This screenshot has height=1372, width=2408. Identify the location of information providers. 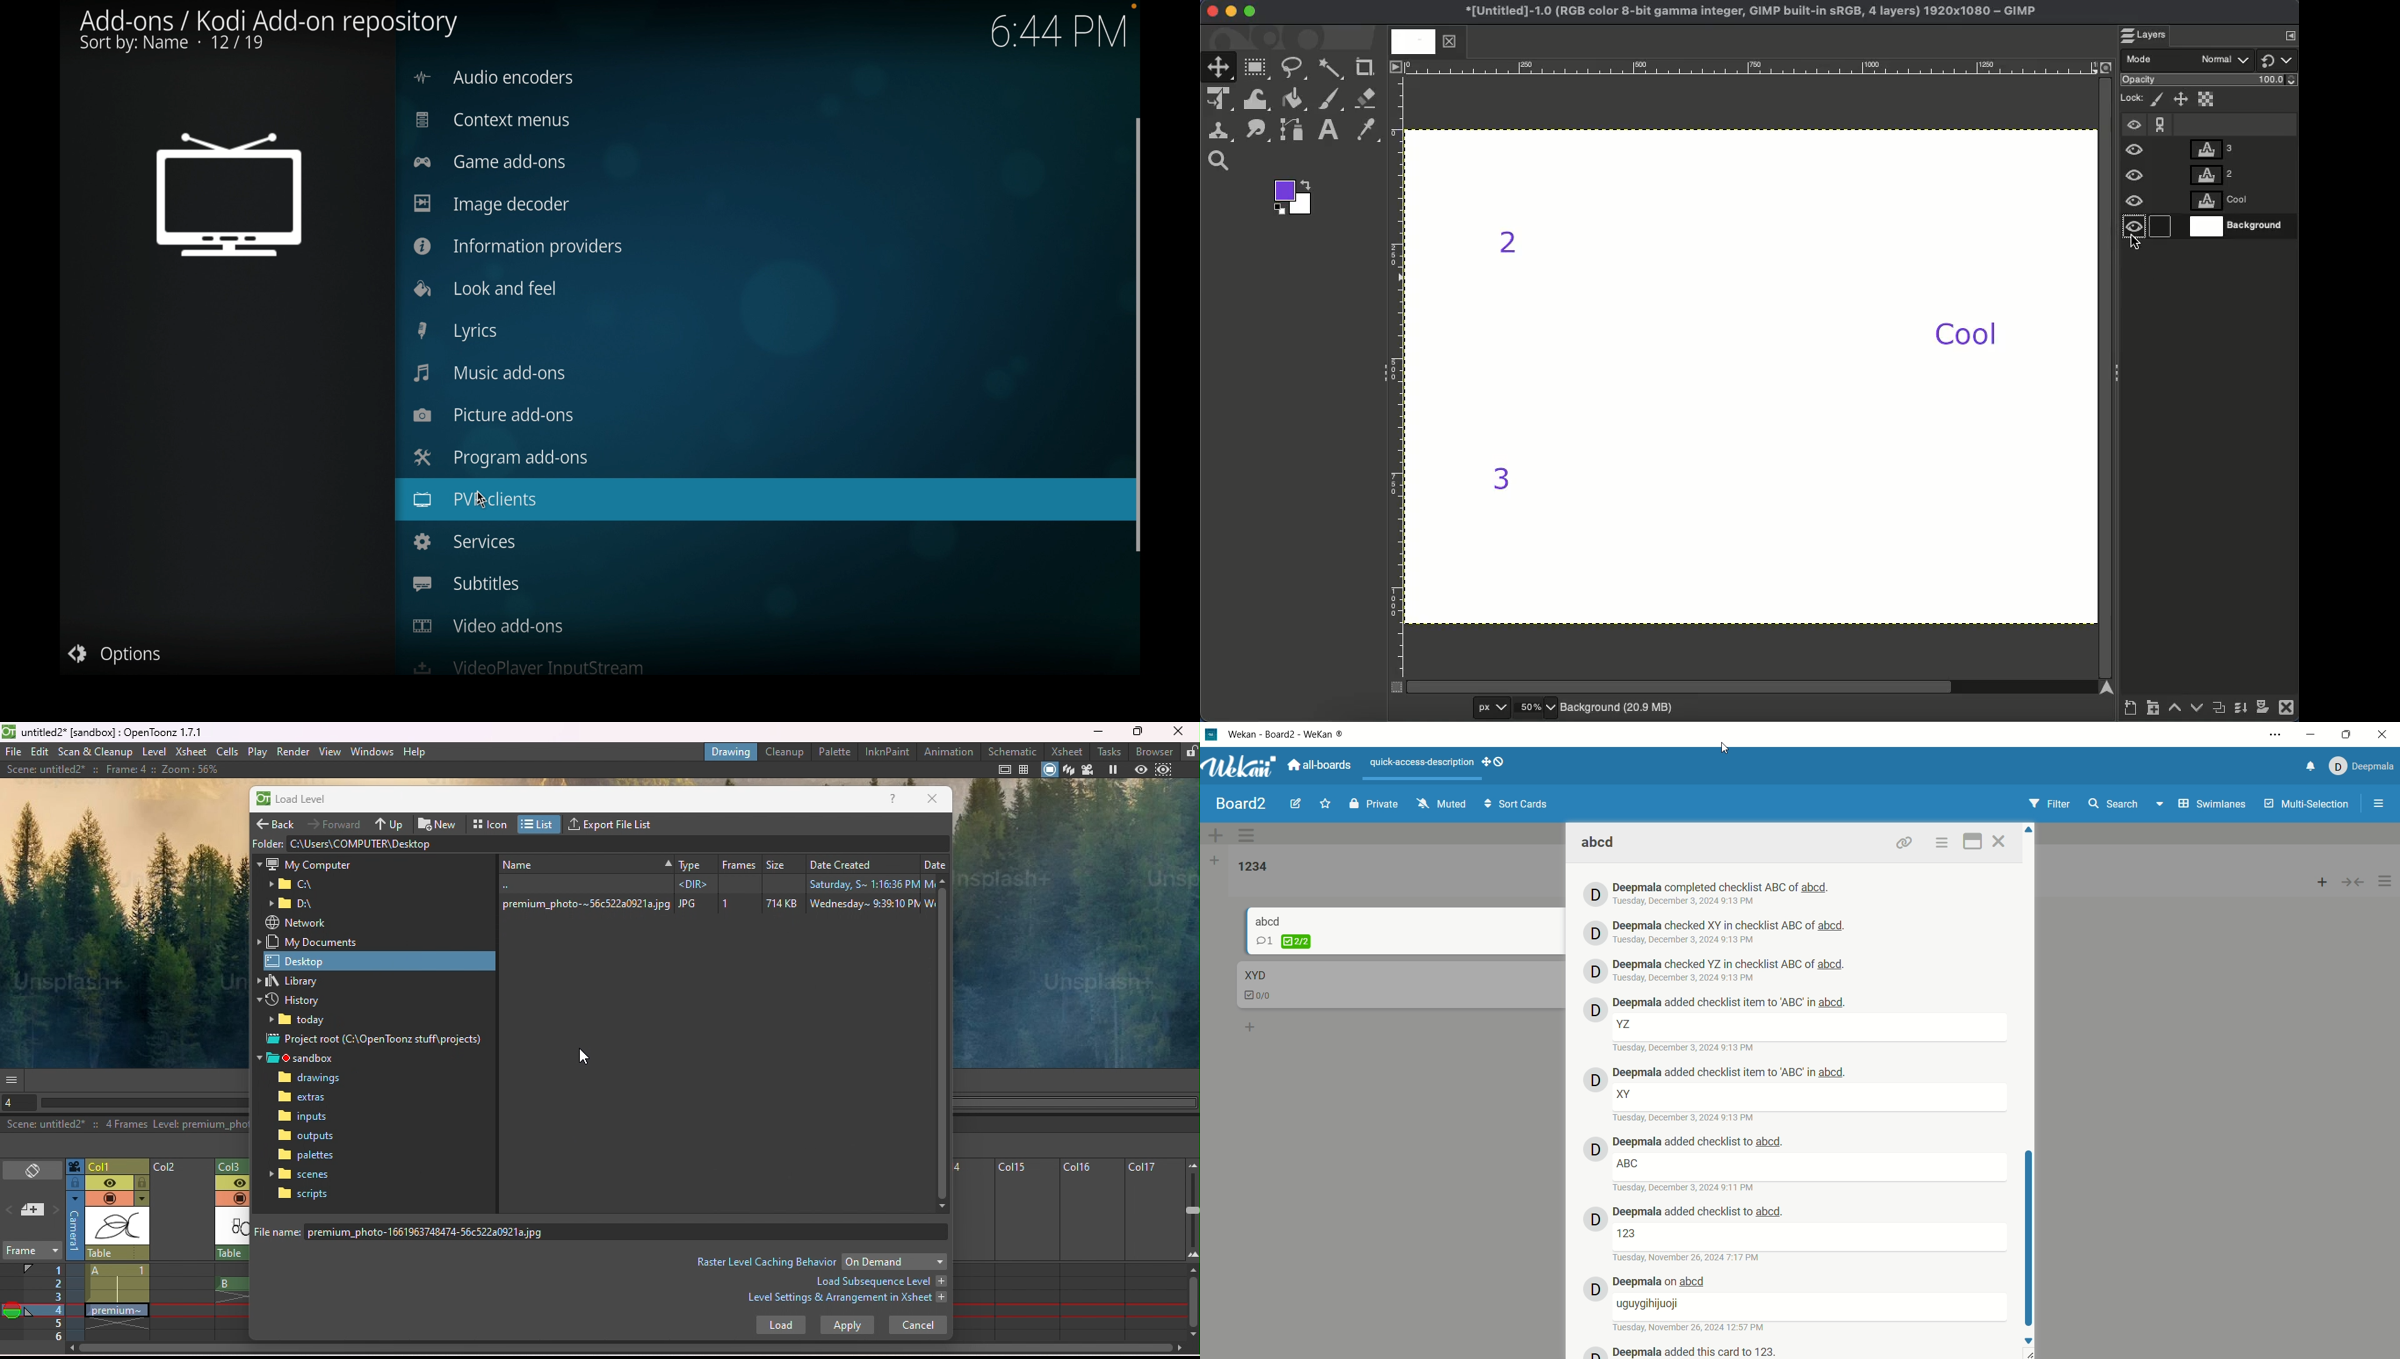
(518, 247).